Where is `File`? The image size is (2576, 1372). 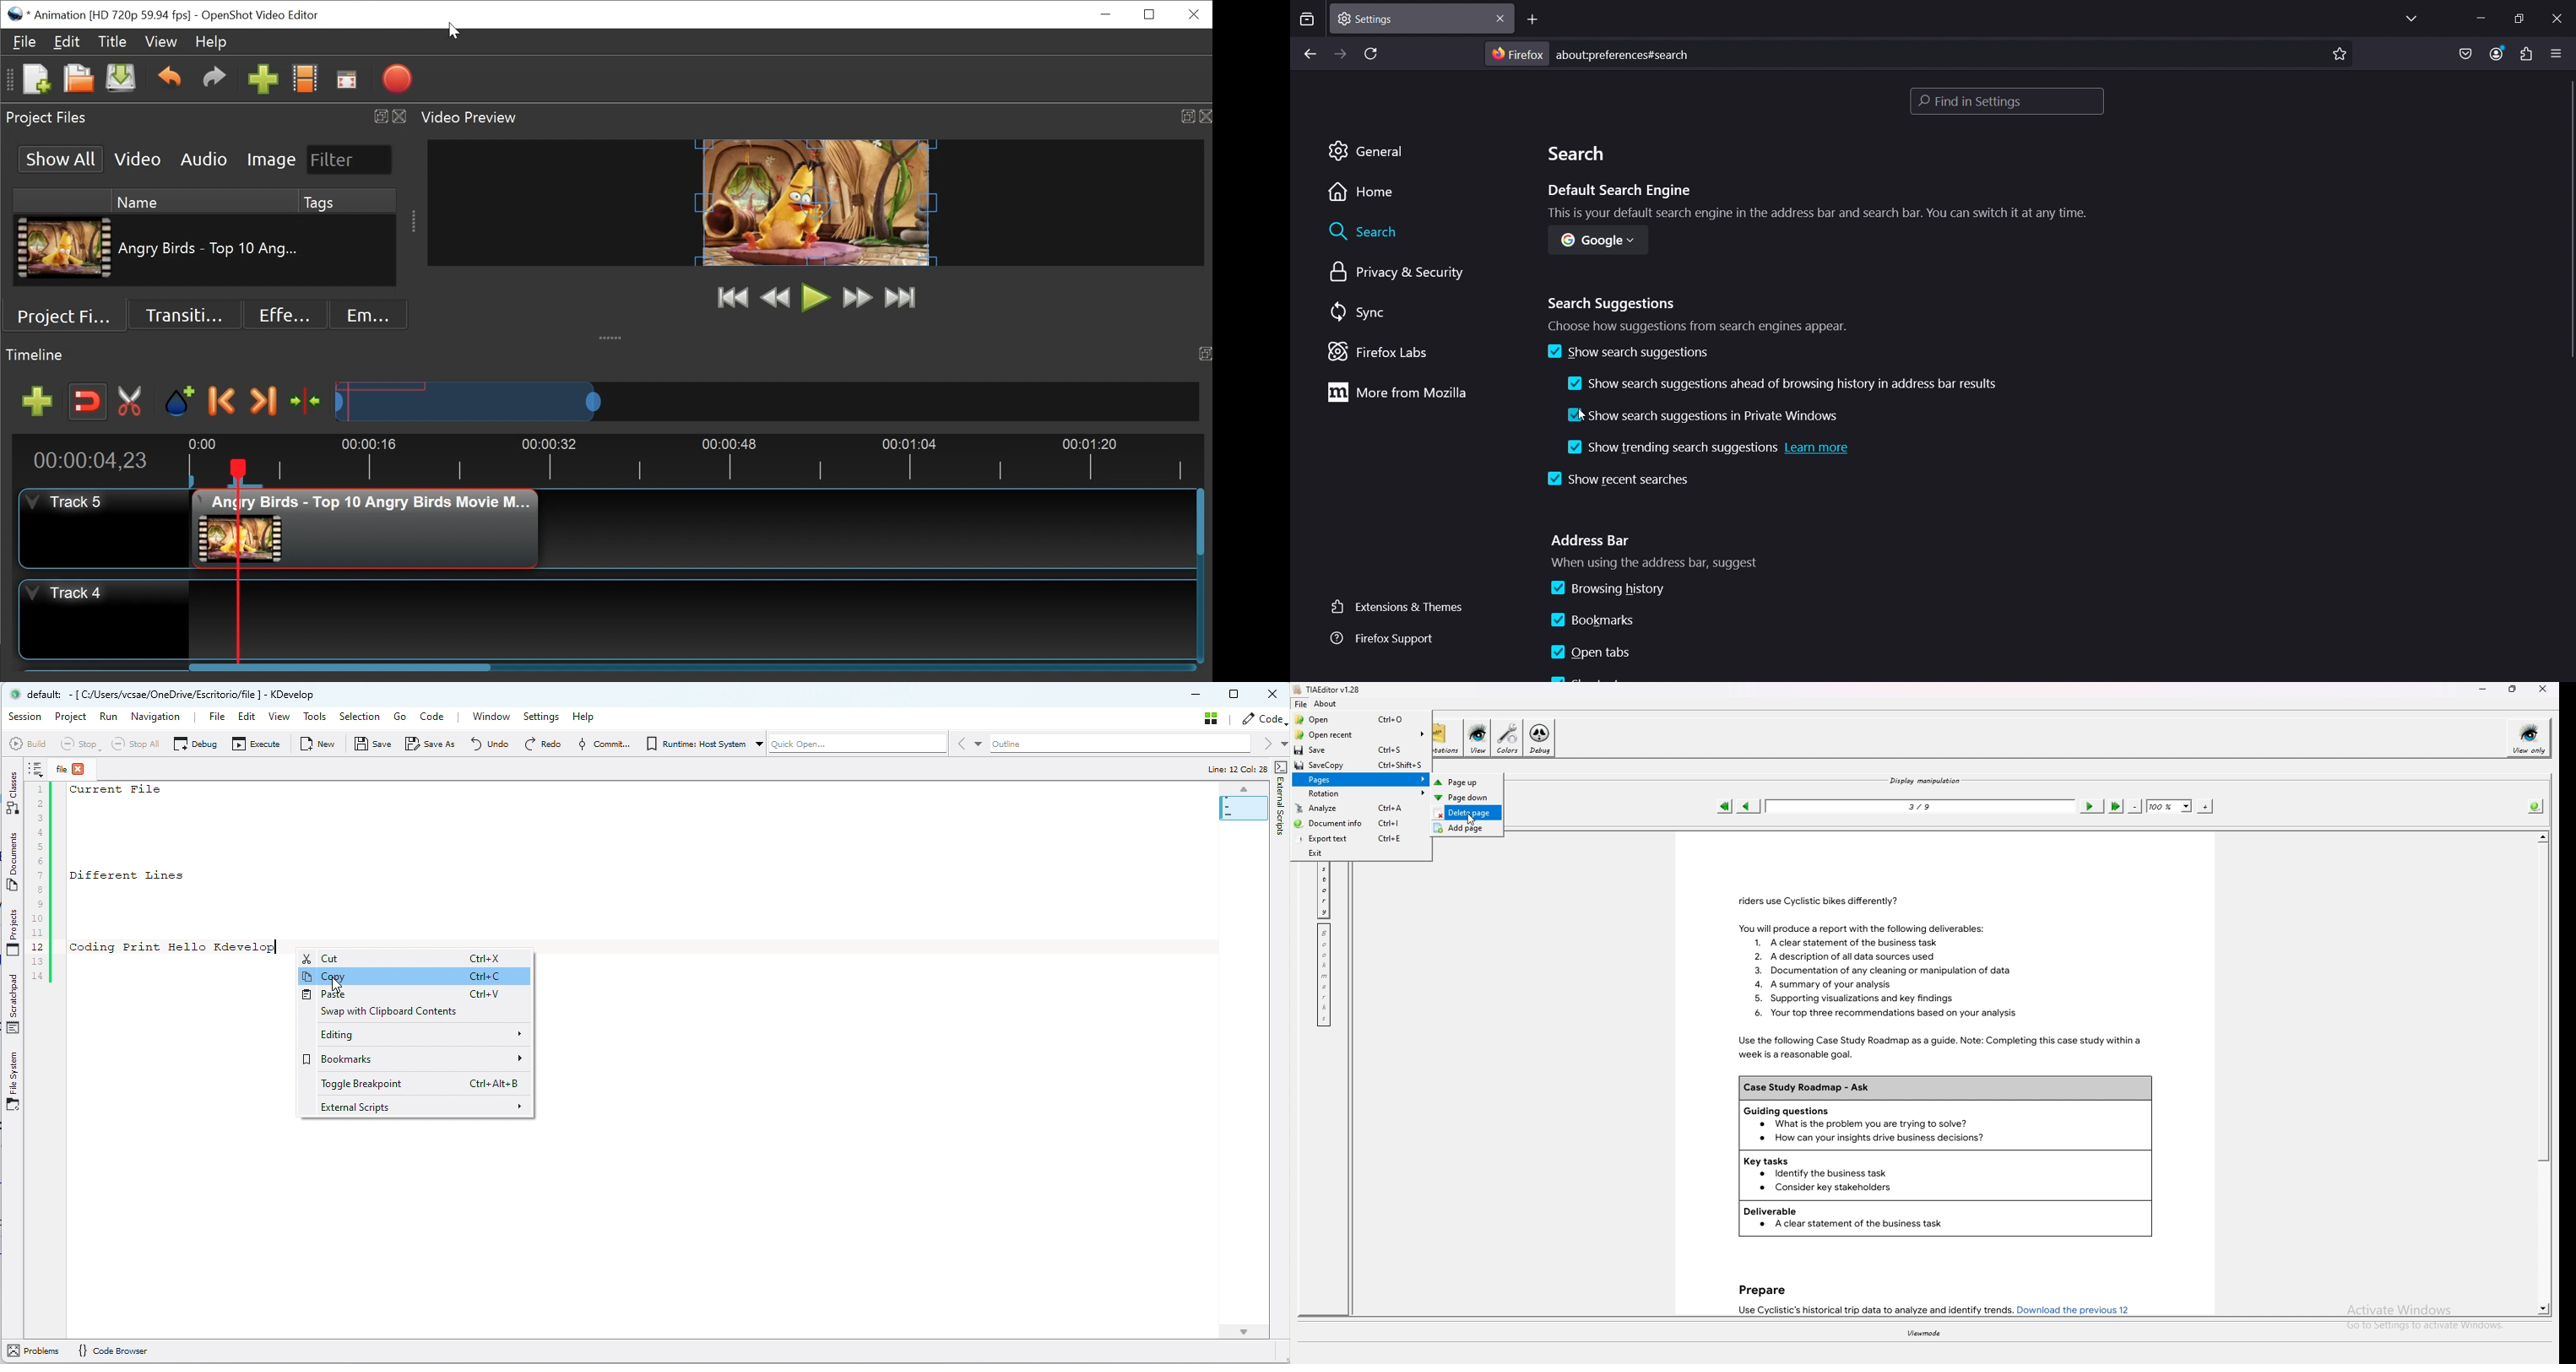
File is located at coordinates (25, 42).